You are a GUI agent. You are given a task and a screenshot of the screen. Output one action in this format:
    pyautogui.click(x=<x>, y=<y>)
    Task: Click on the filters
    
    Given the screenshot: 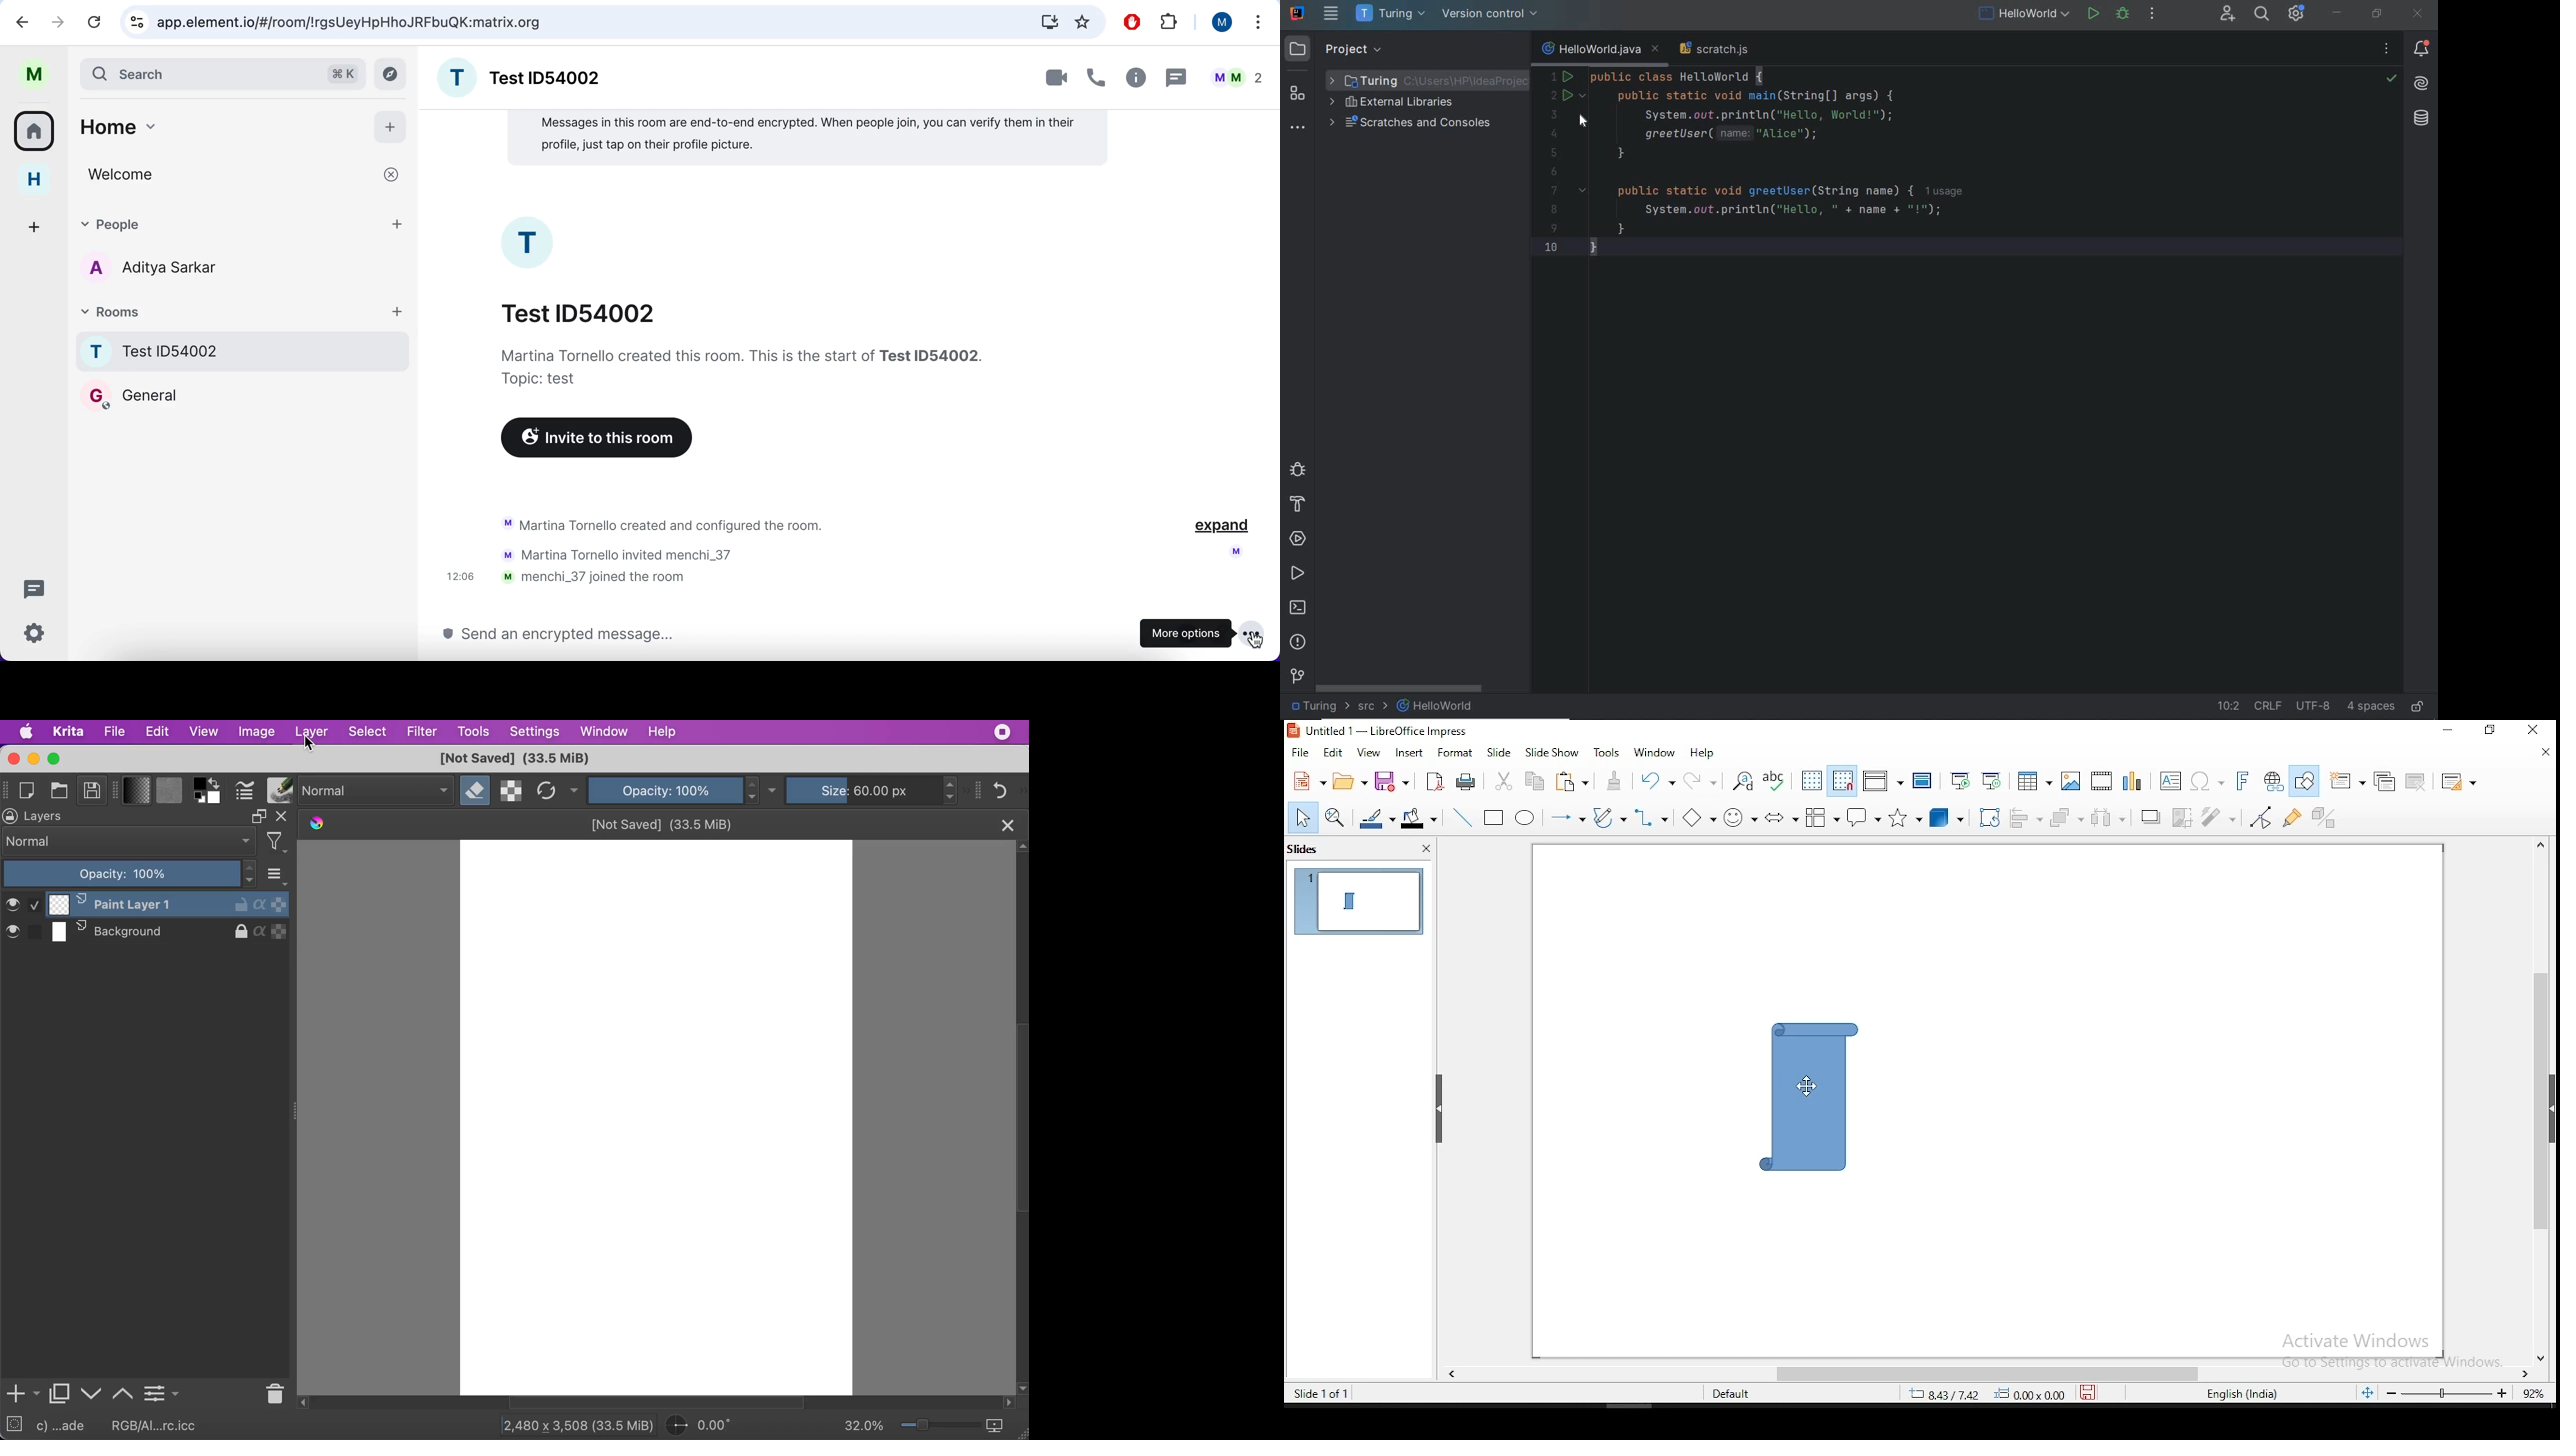 What is the action you would take?
    pyautogui.click(x=280, y=842)
    